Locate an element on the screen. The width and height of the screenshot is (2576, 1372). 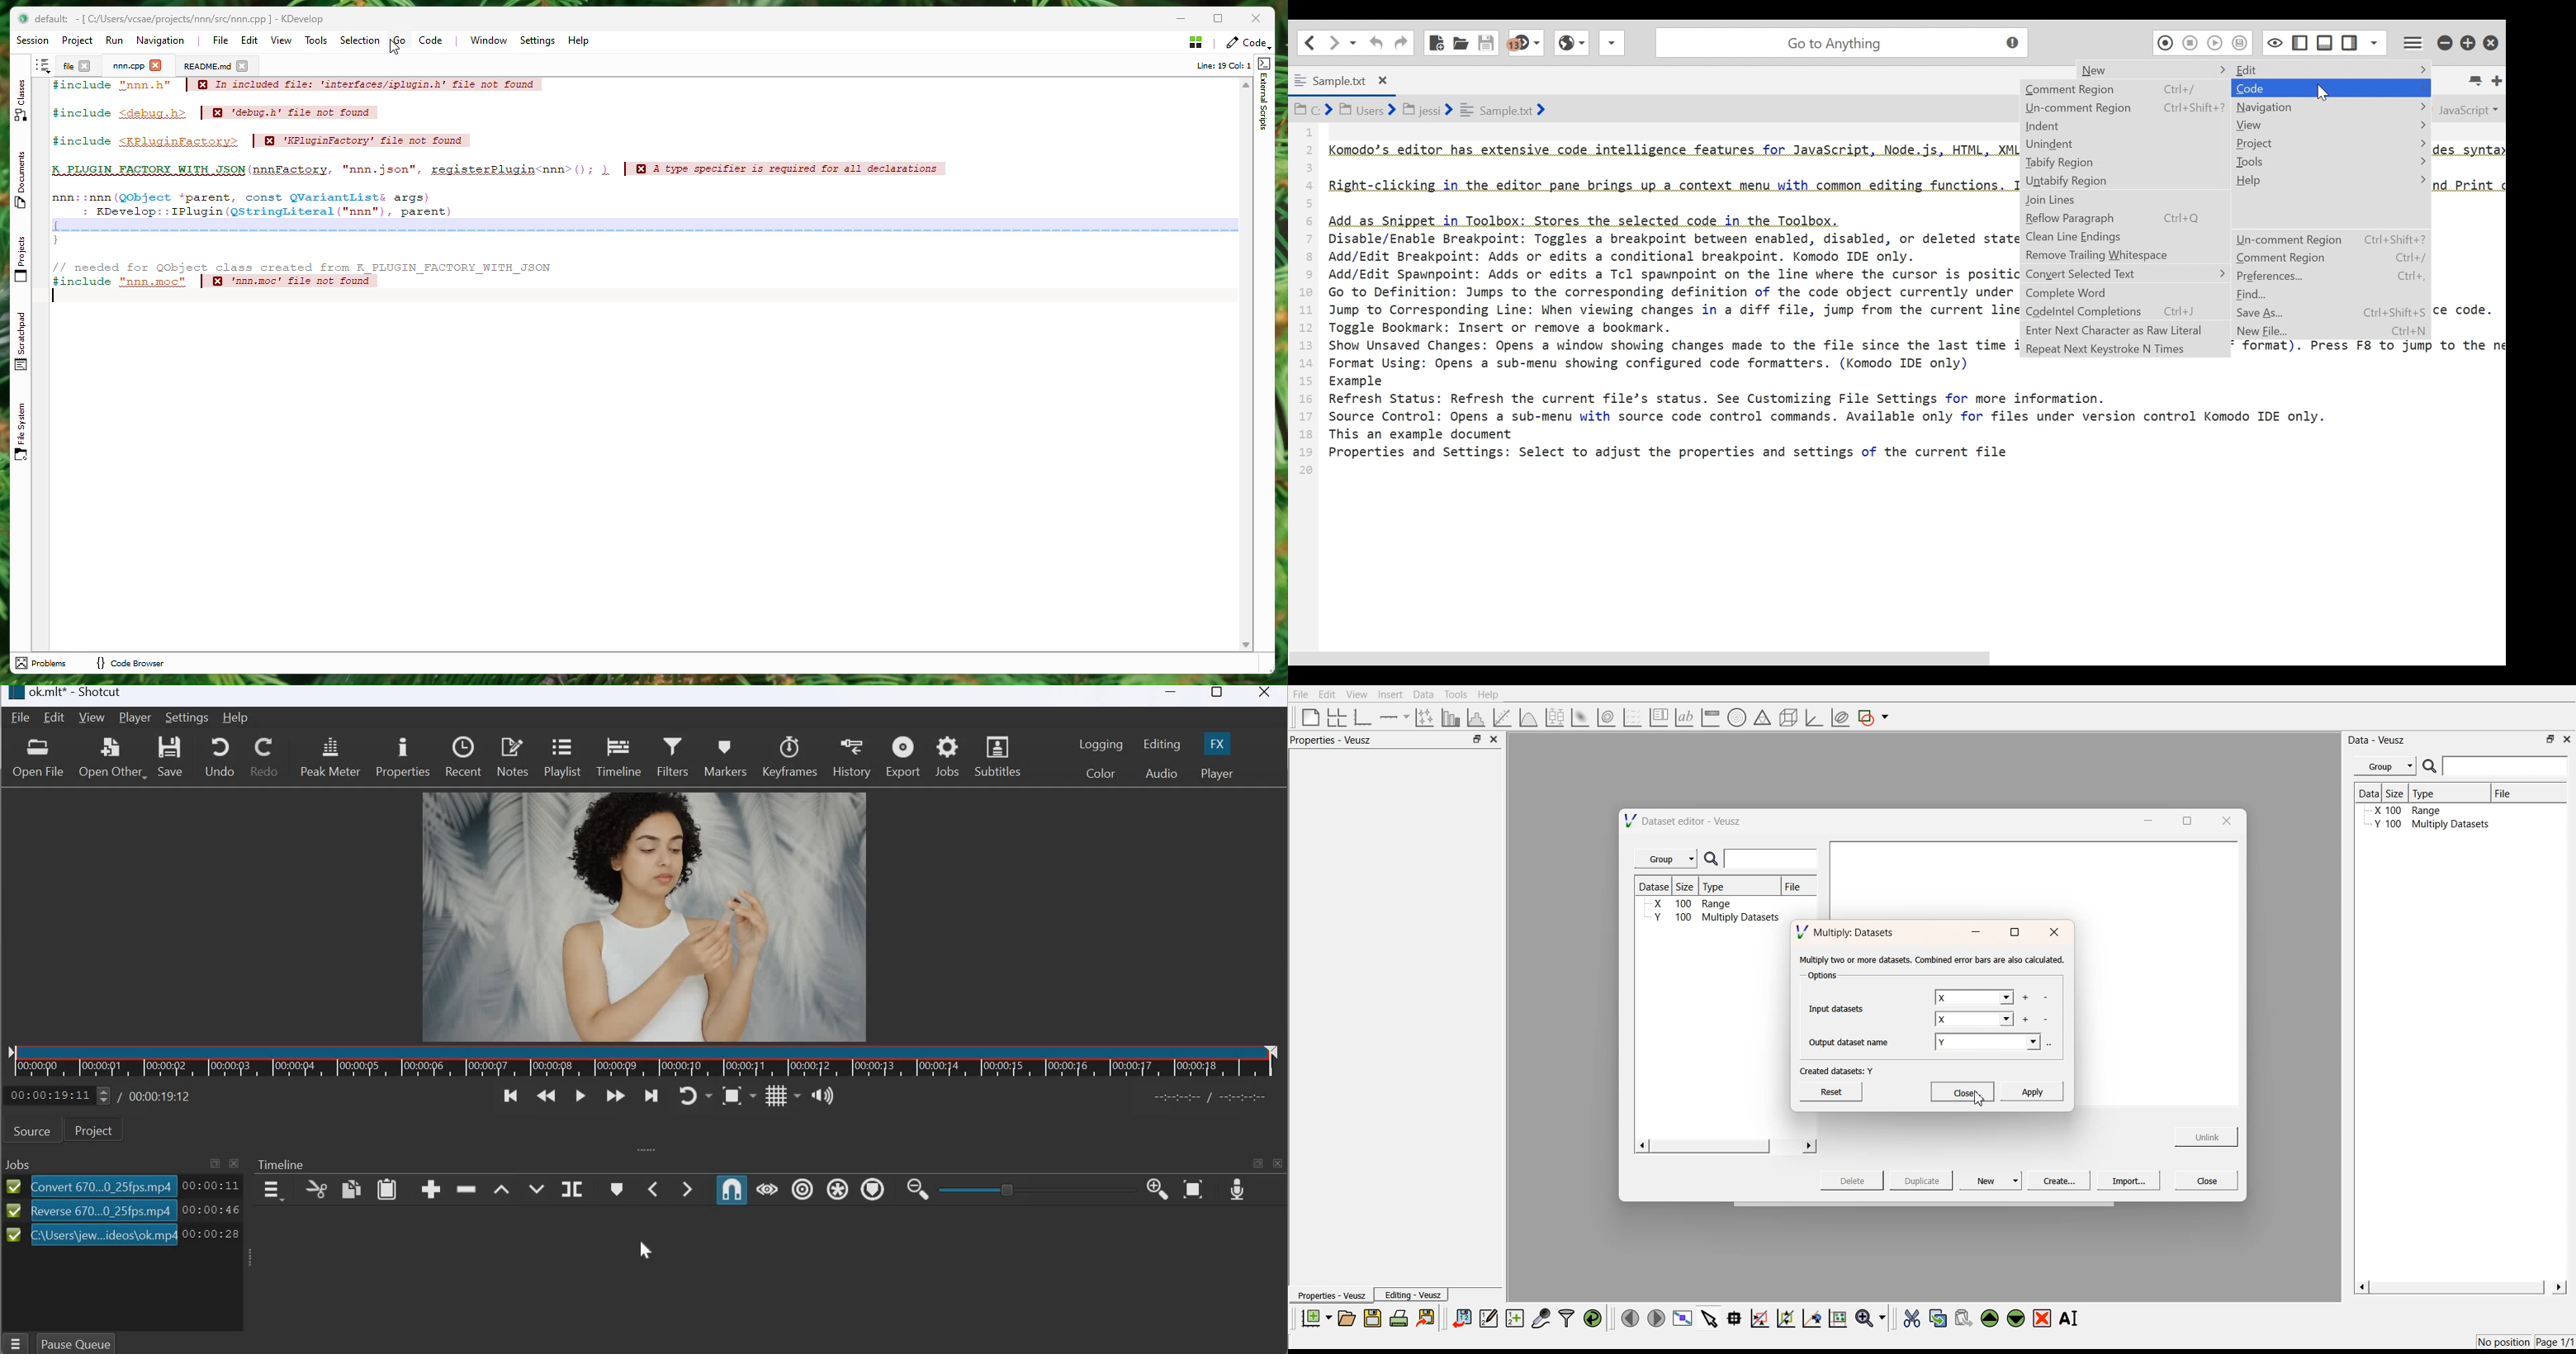
Snap is located at coordinates (732, 1189).